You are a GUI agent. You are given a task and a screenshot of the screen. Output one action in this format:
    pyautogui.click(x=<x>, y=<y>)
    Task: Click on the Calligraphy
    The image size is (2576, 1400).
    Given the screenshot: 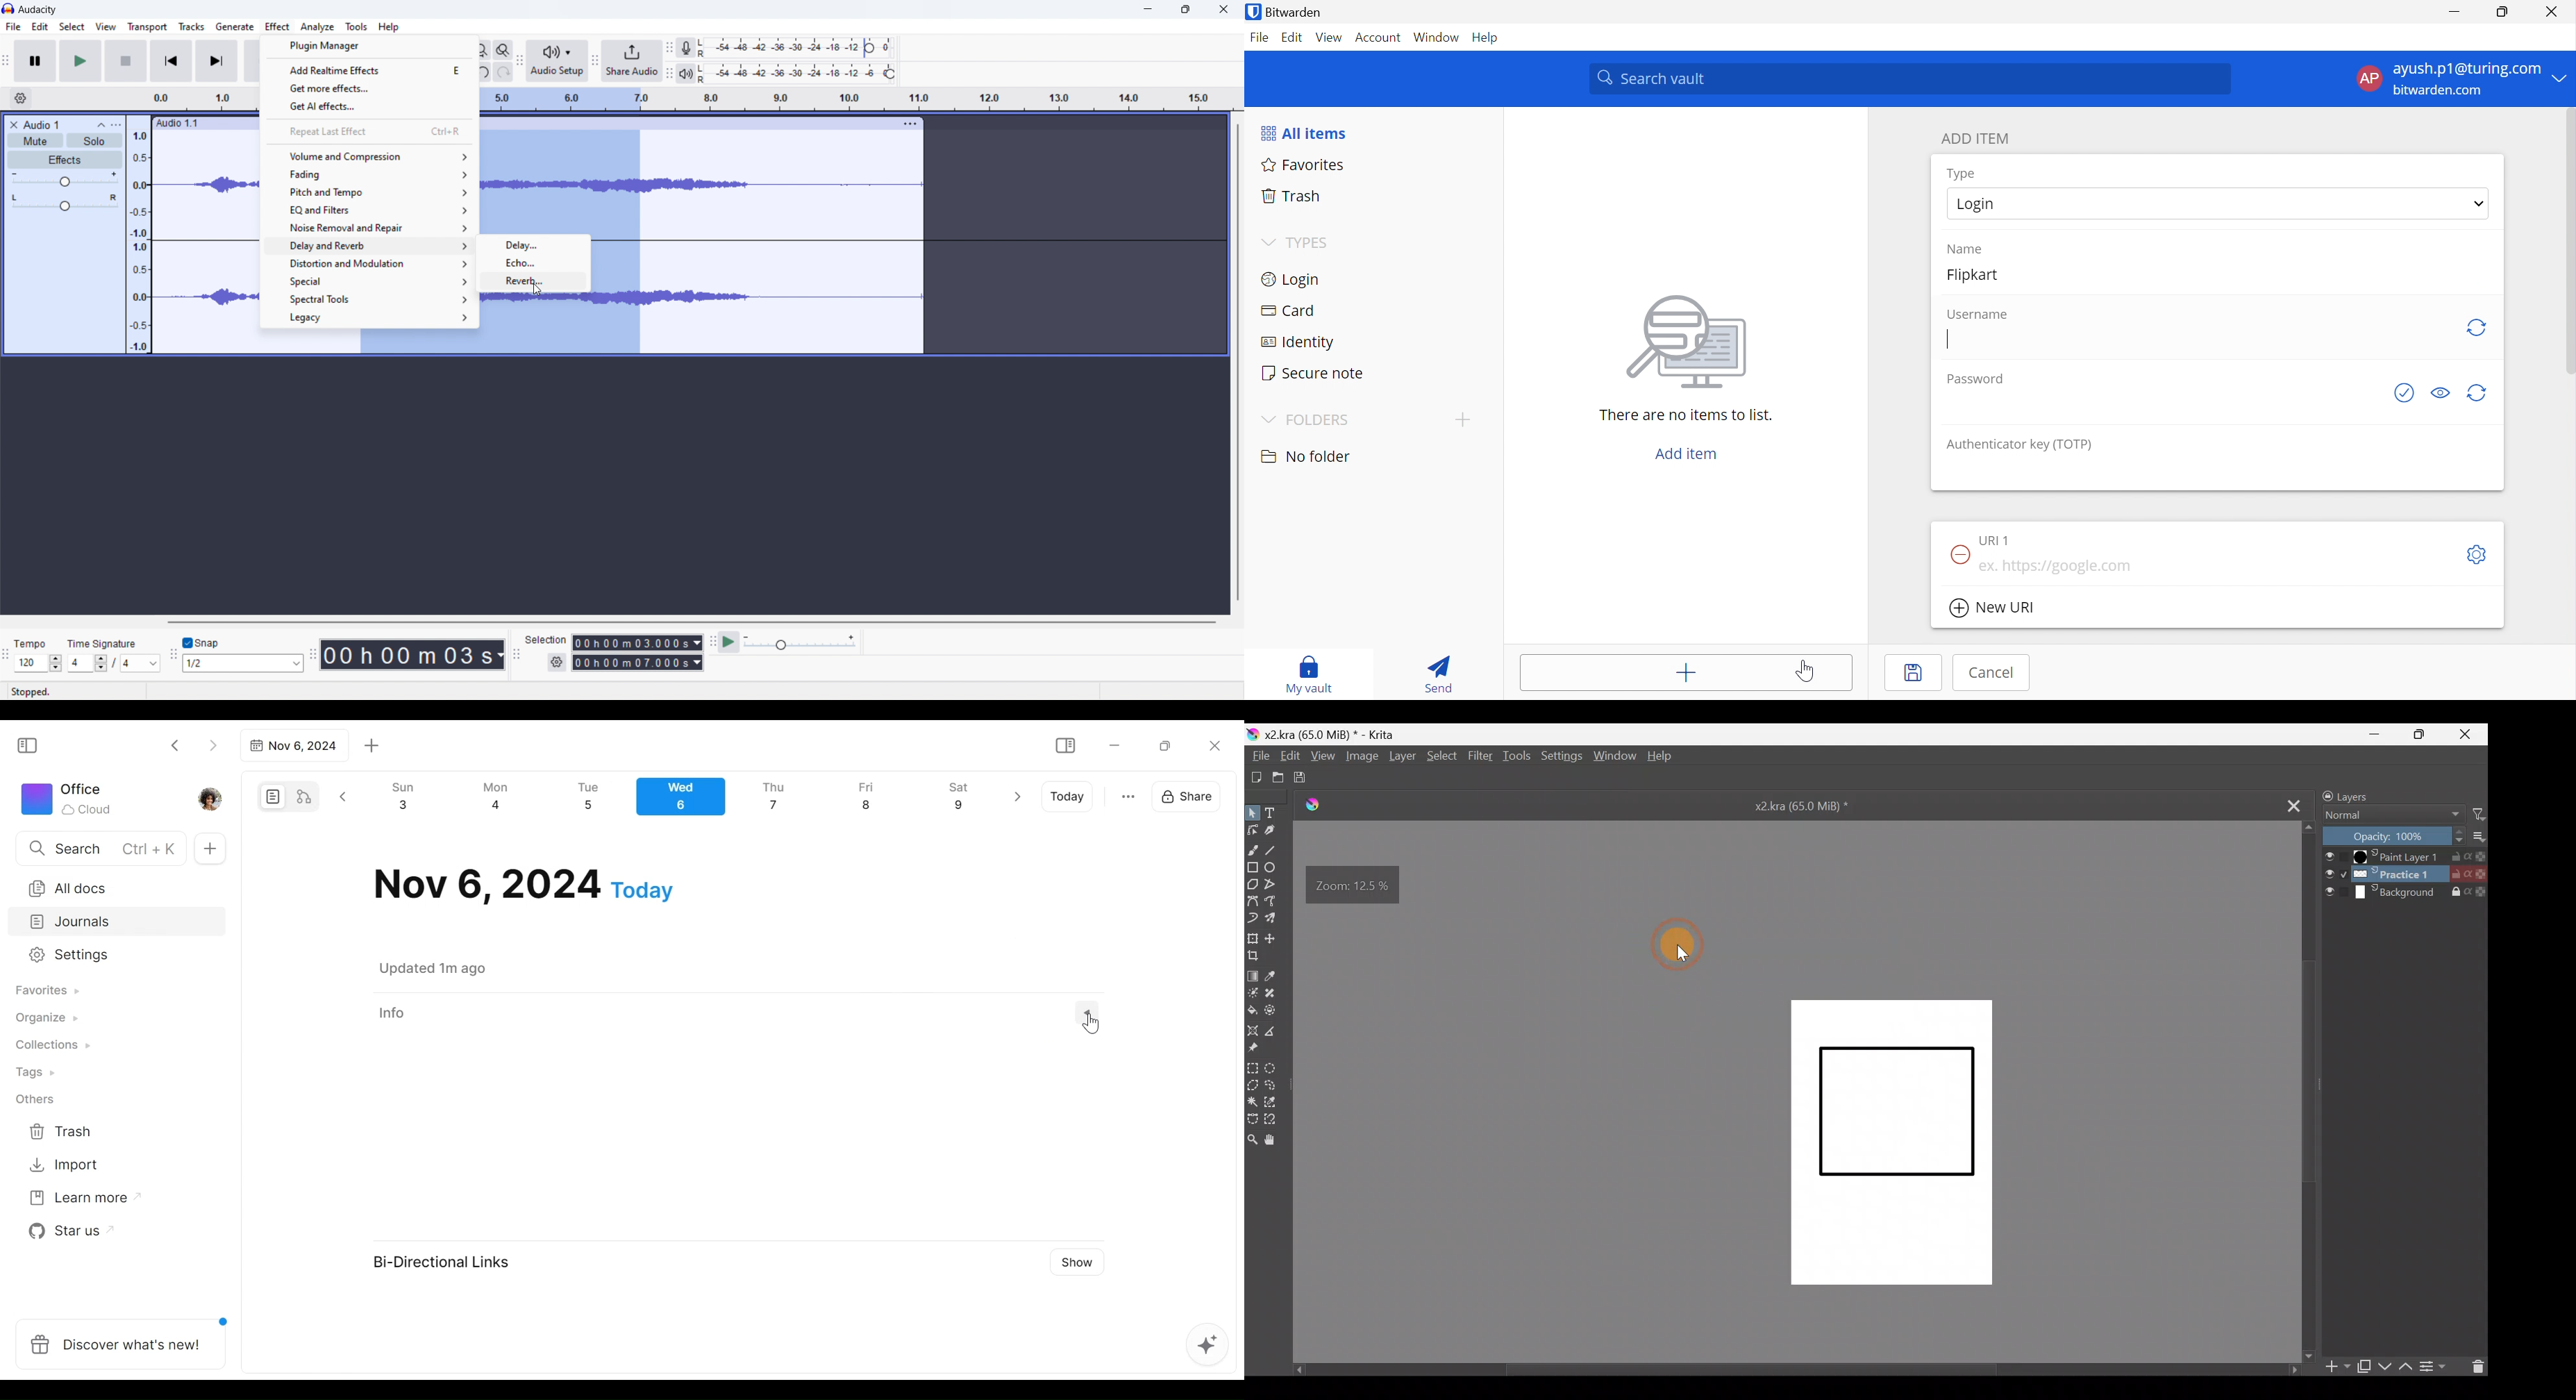 What is the action you would take?
    pyautogui.click(x=1273, y=831)
    